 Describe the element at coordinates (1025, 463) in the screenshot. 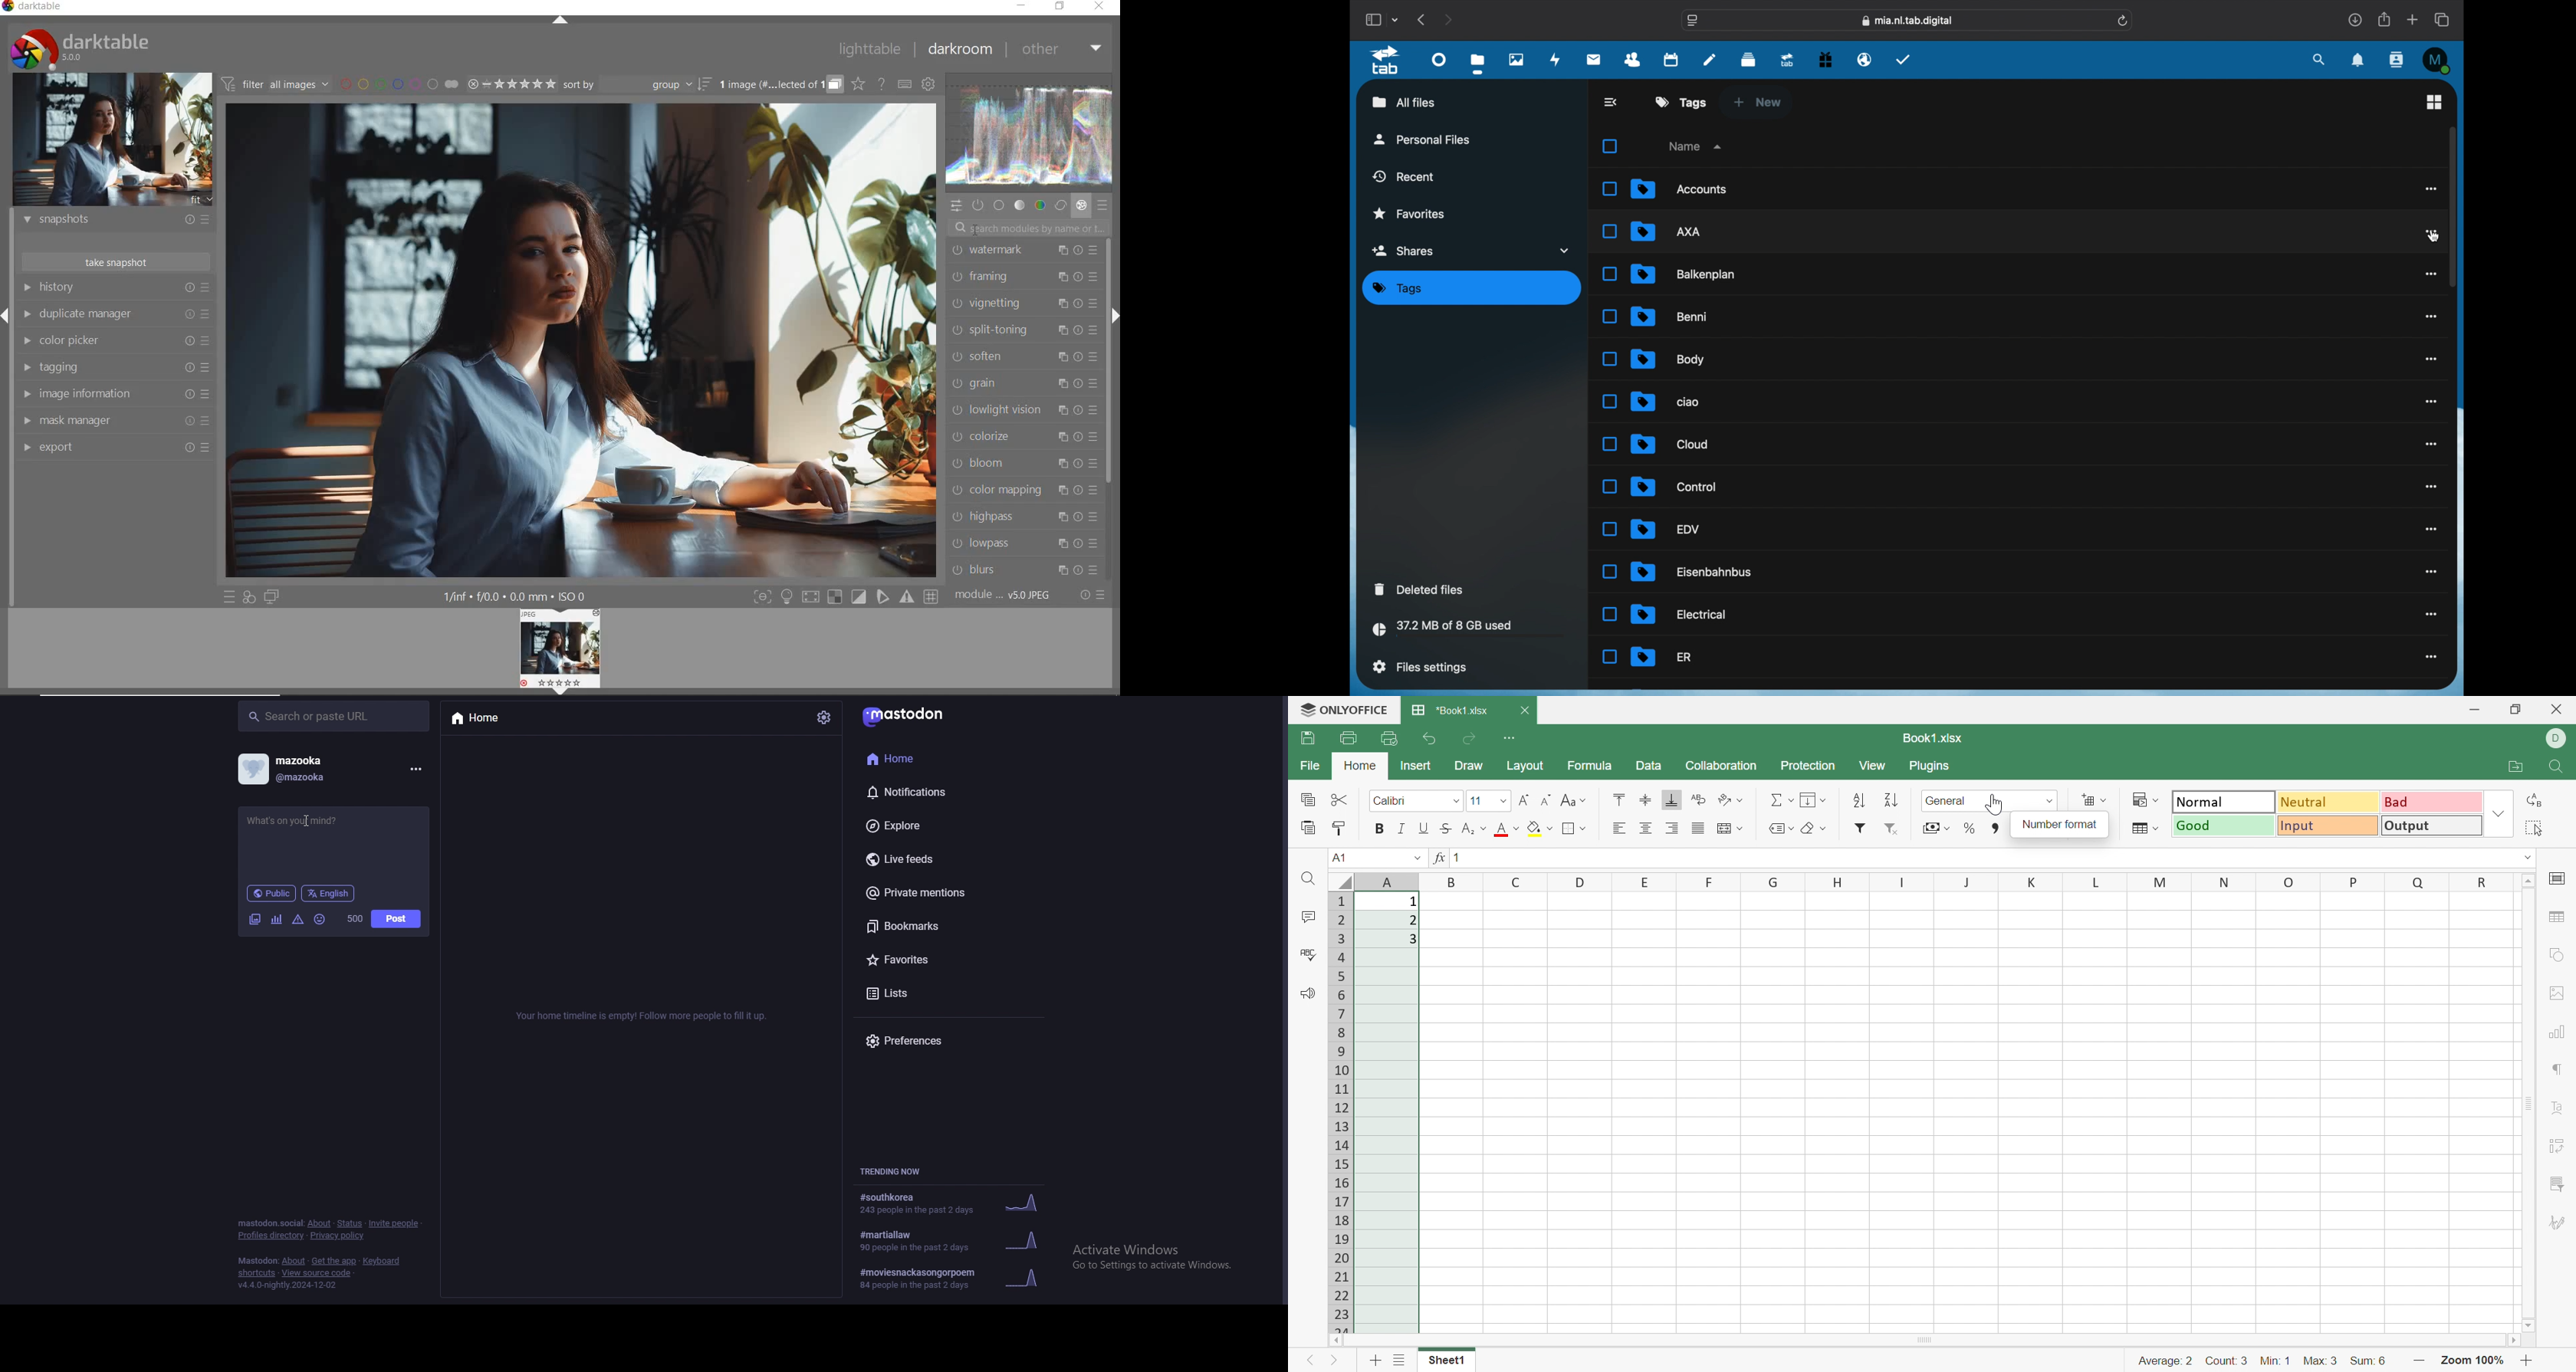

I see `bloom` at that location.